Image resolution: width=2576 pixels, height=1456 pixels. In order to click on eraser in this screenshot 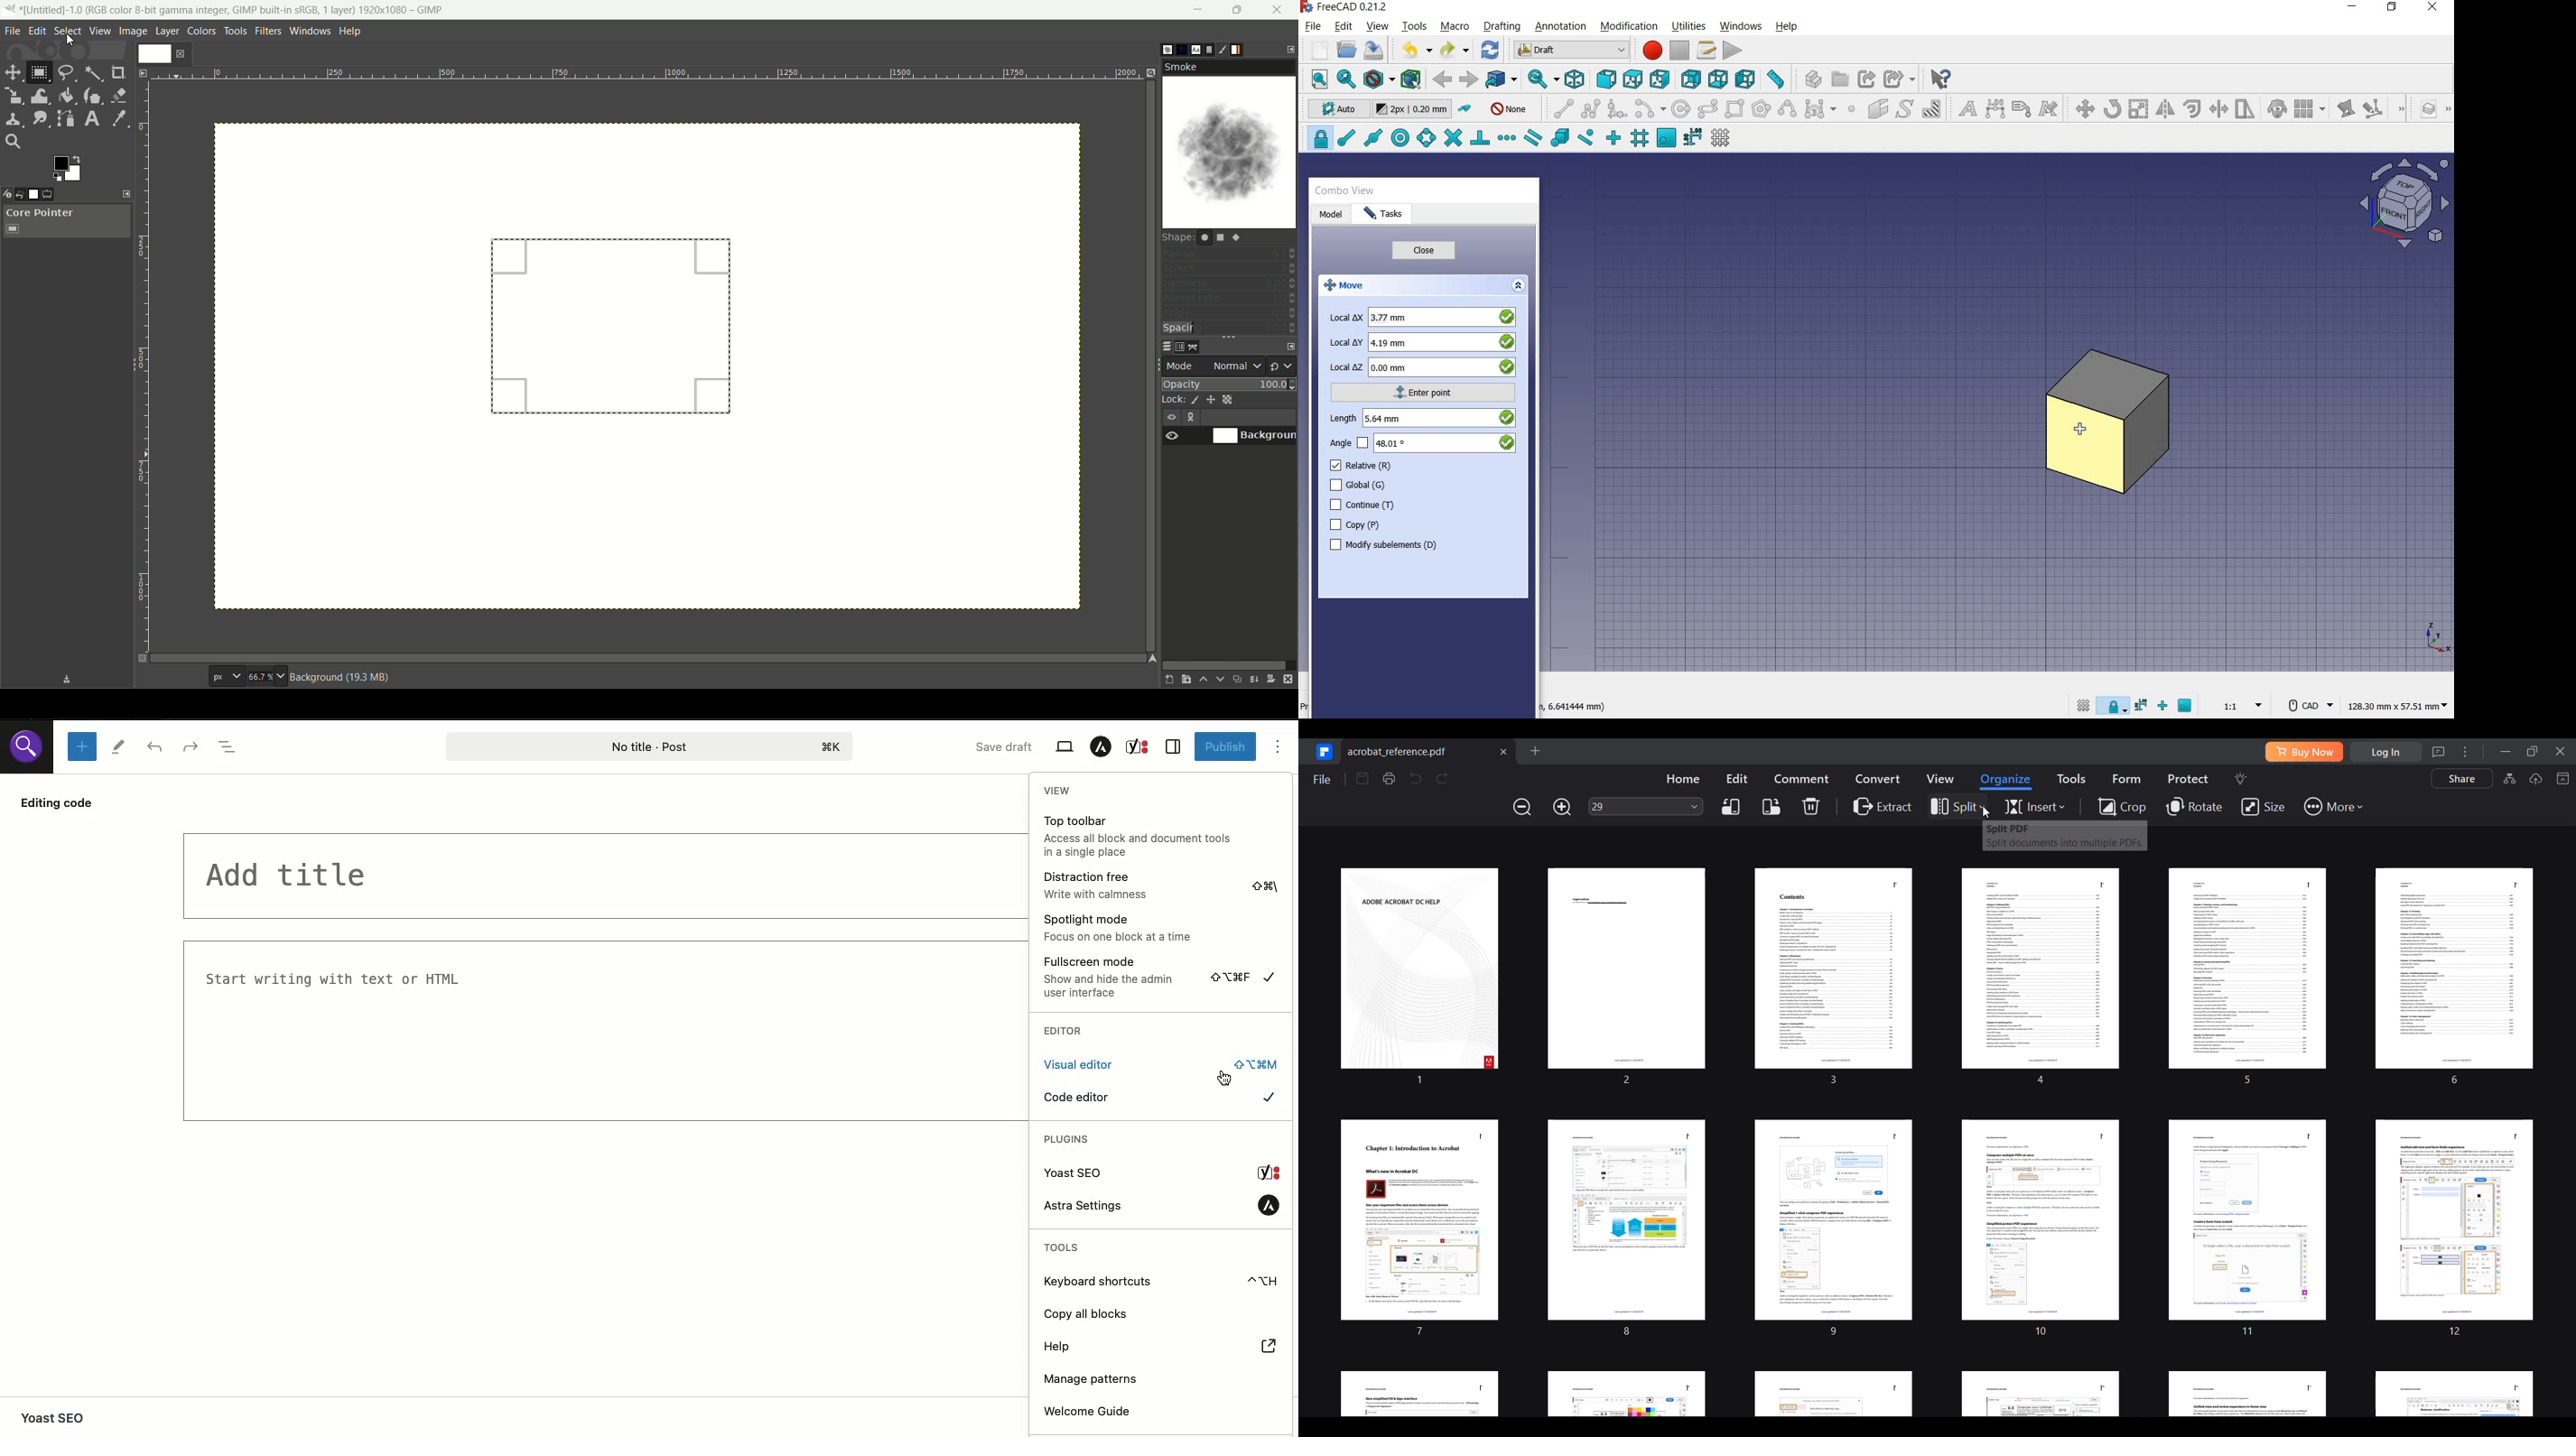, I will do `click(119, 95)`.